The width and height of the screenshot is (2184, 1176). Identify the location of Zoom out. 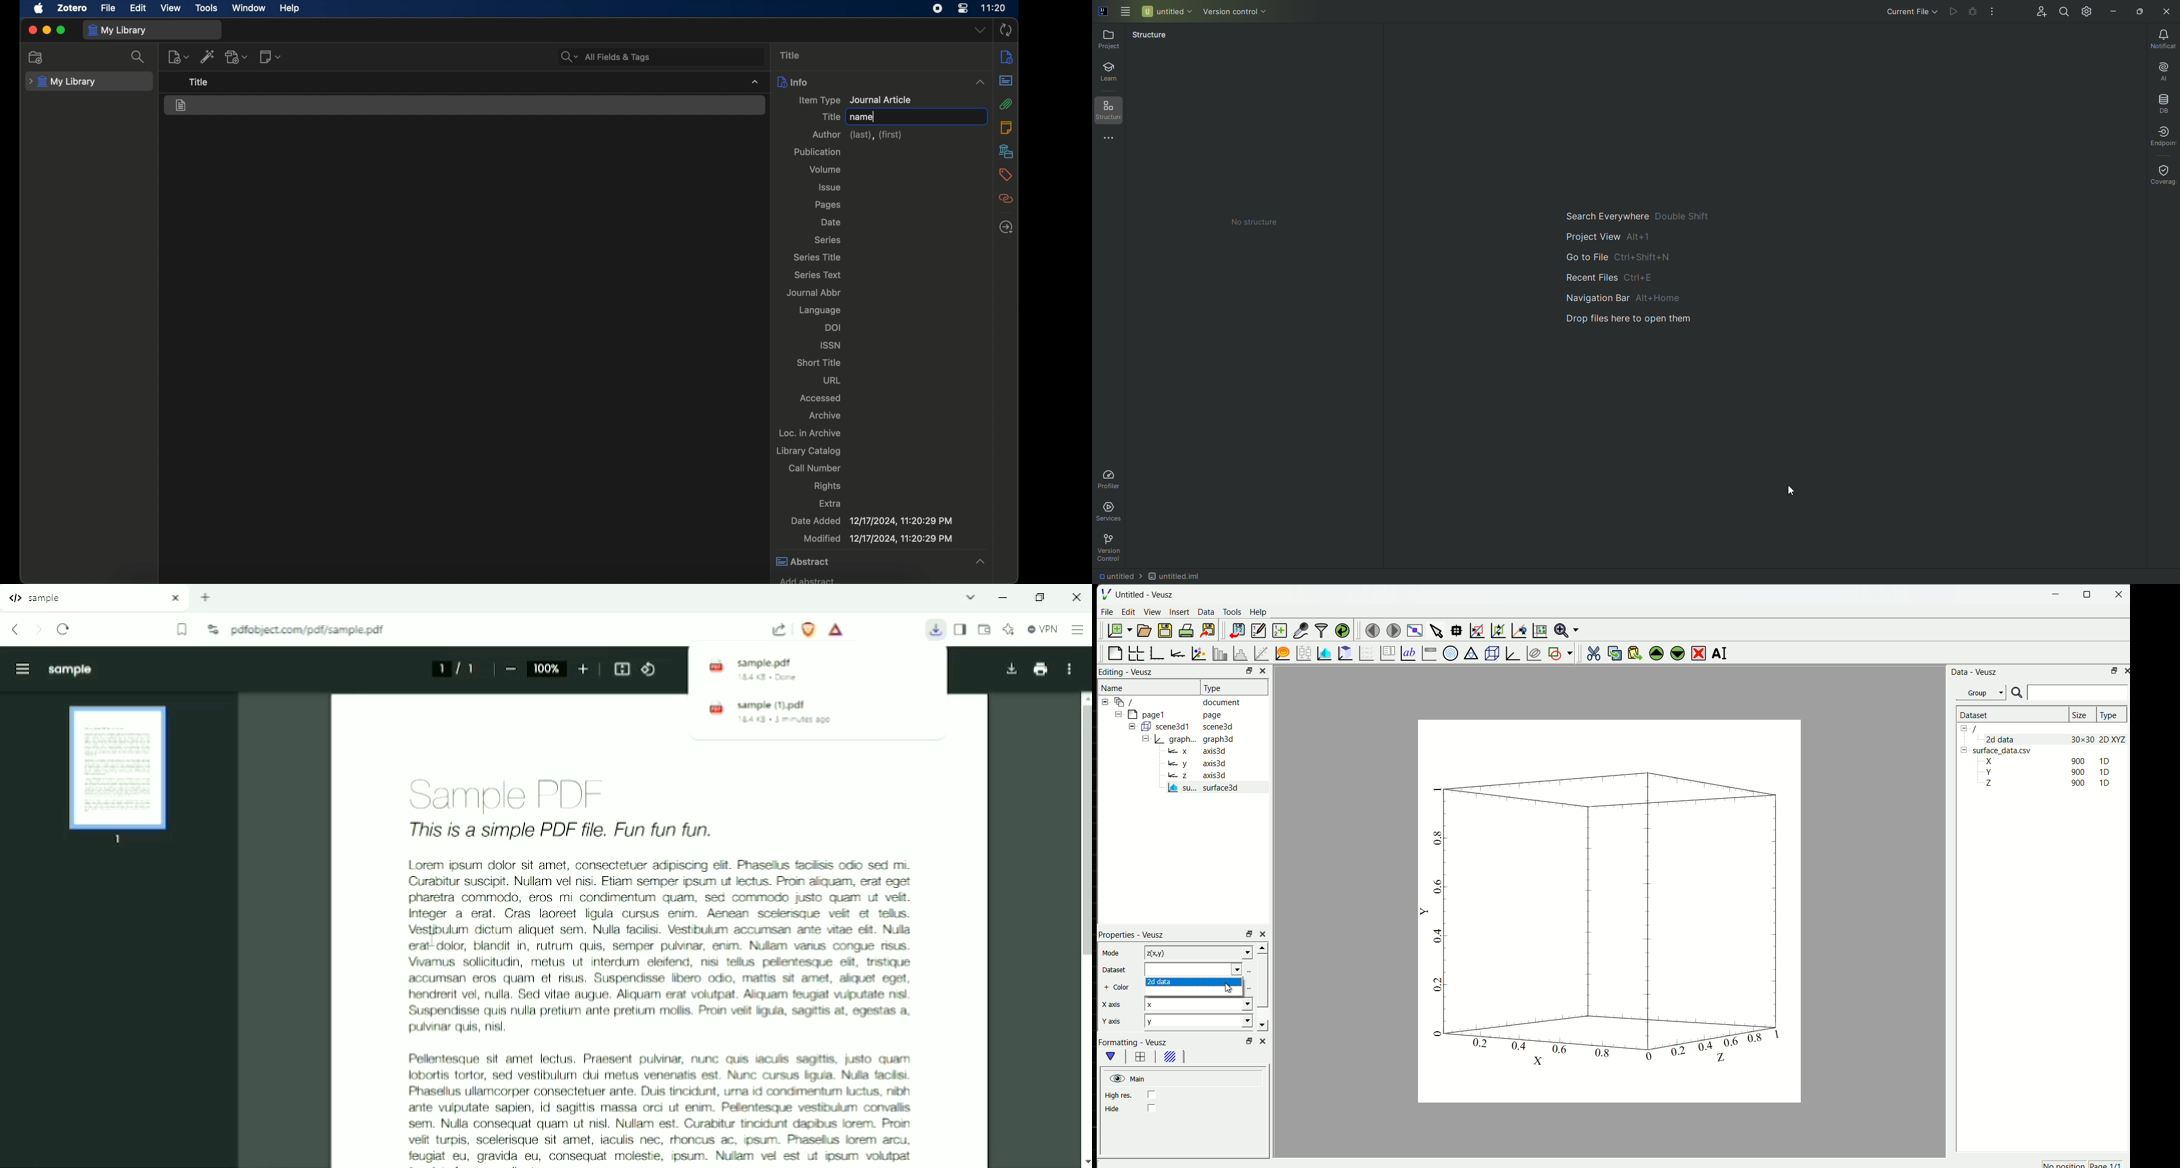
(510, 670).